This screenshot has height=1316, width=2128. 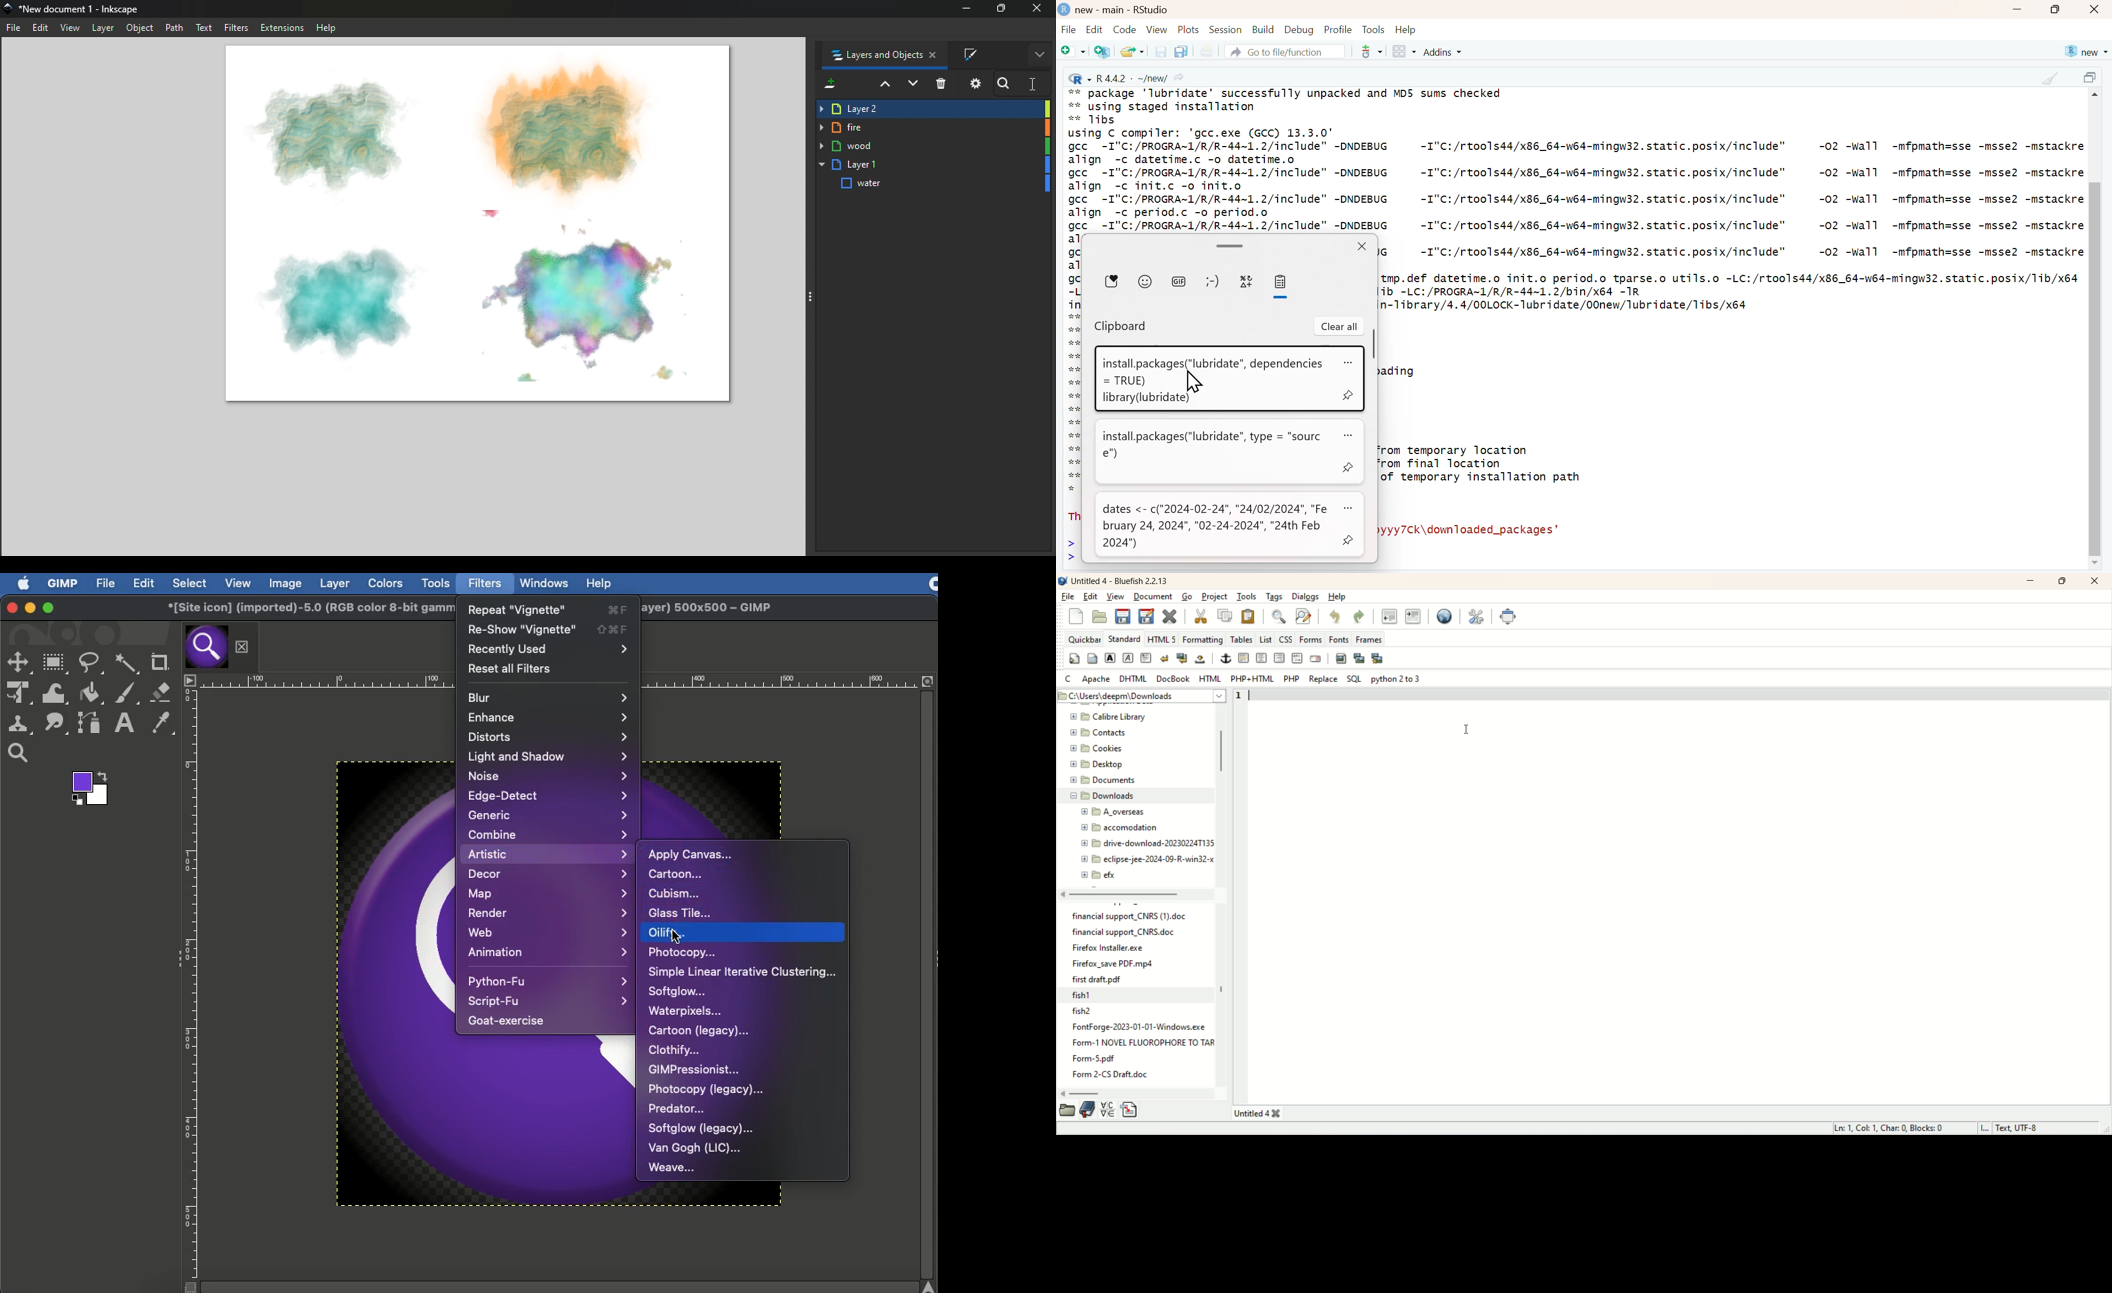 What do you see at coordinates (237, 27) in the screenshot?
I see `Filters` at bounding box center [237, 27].